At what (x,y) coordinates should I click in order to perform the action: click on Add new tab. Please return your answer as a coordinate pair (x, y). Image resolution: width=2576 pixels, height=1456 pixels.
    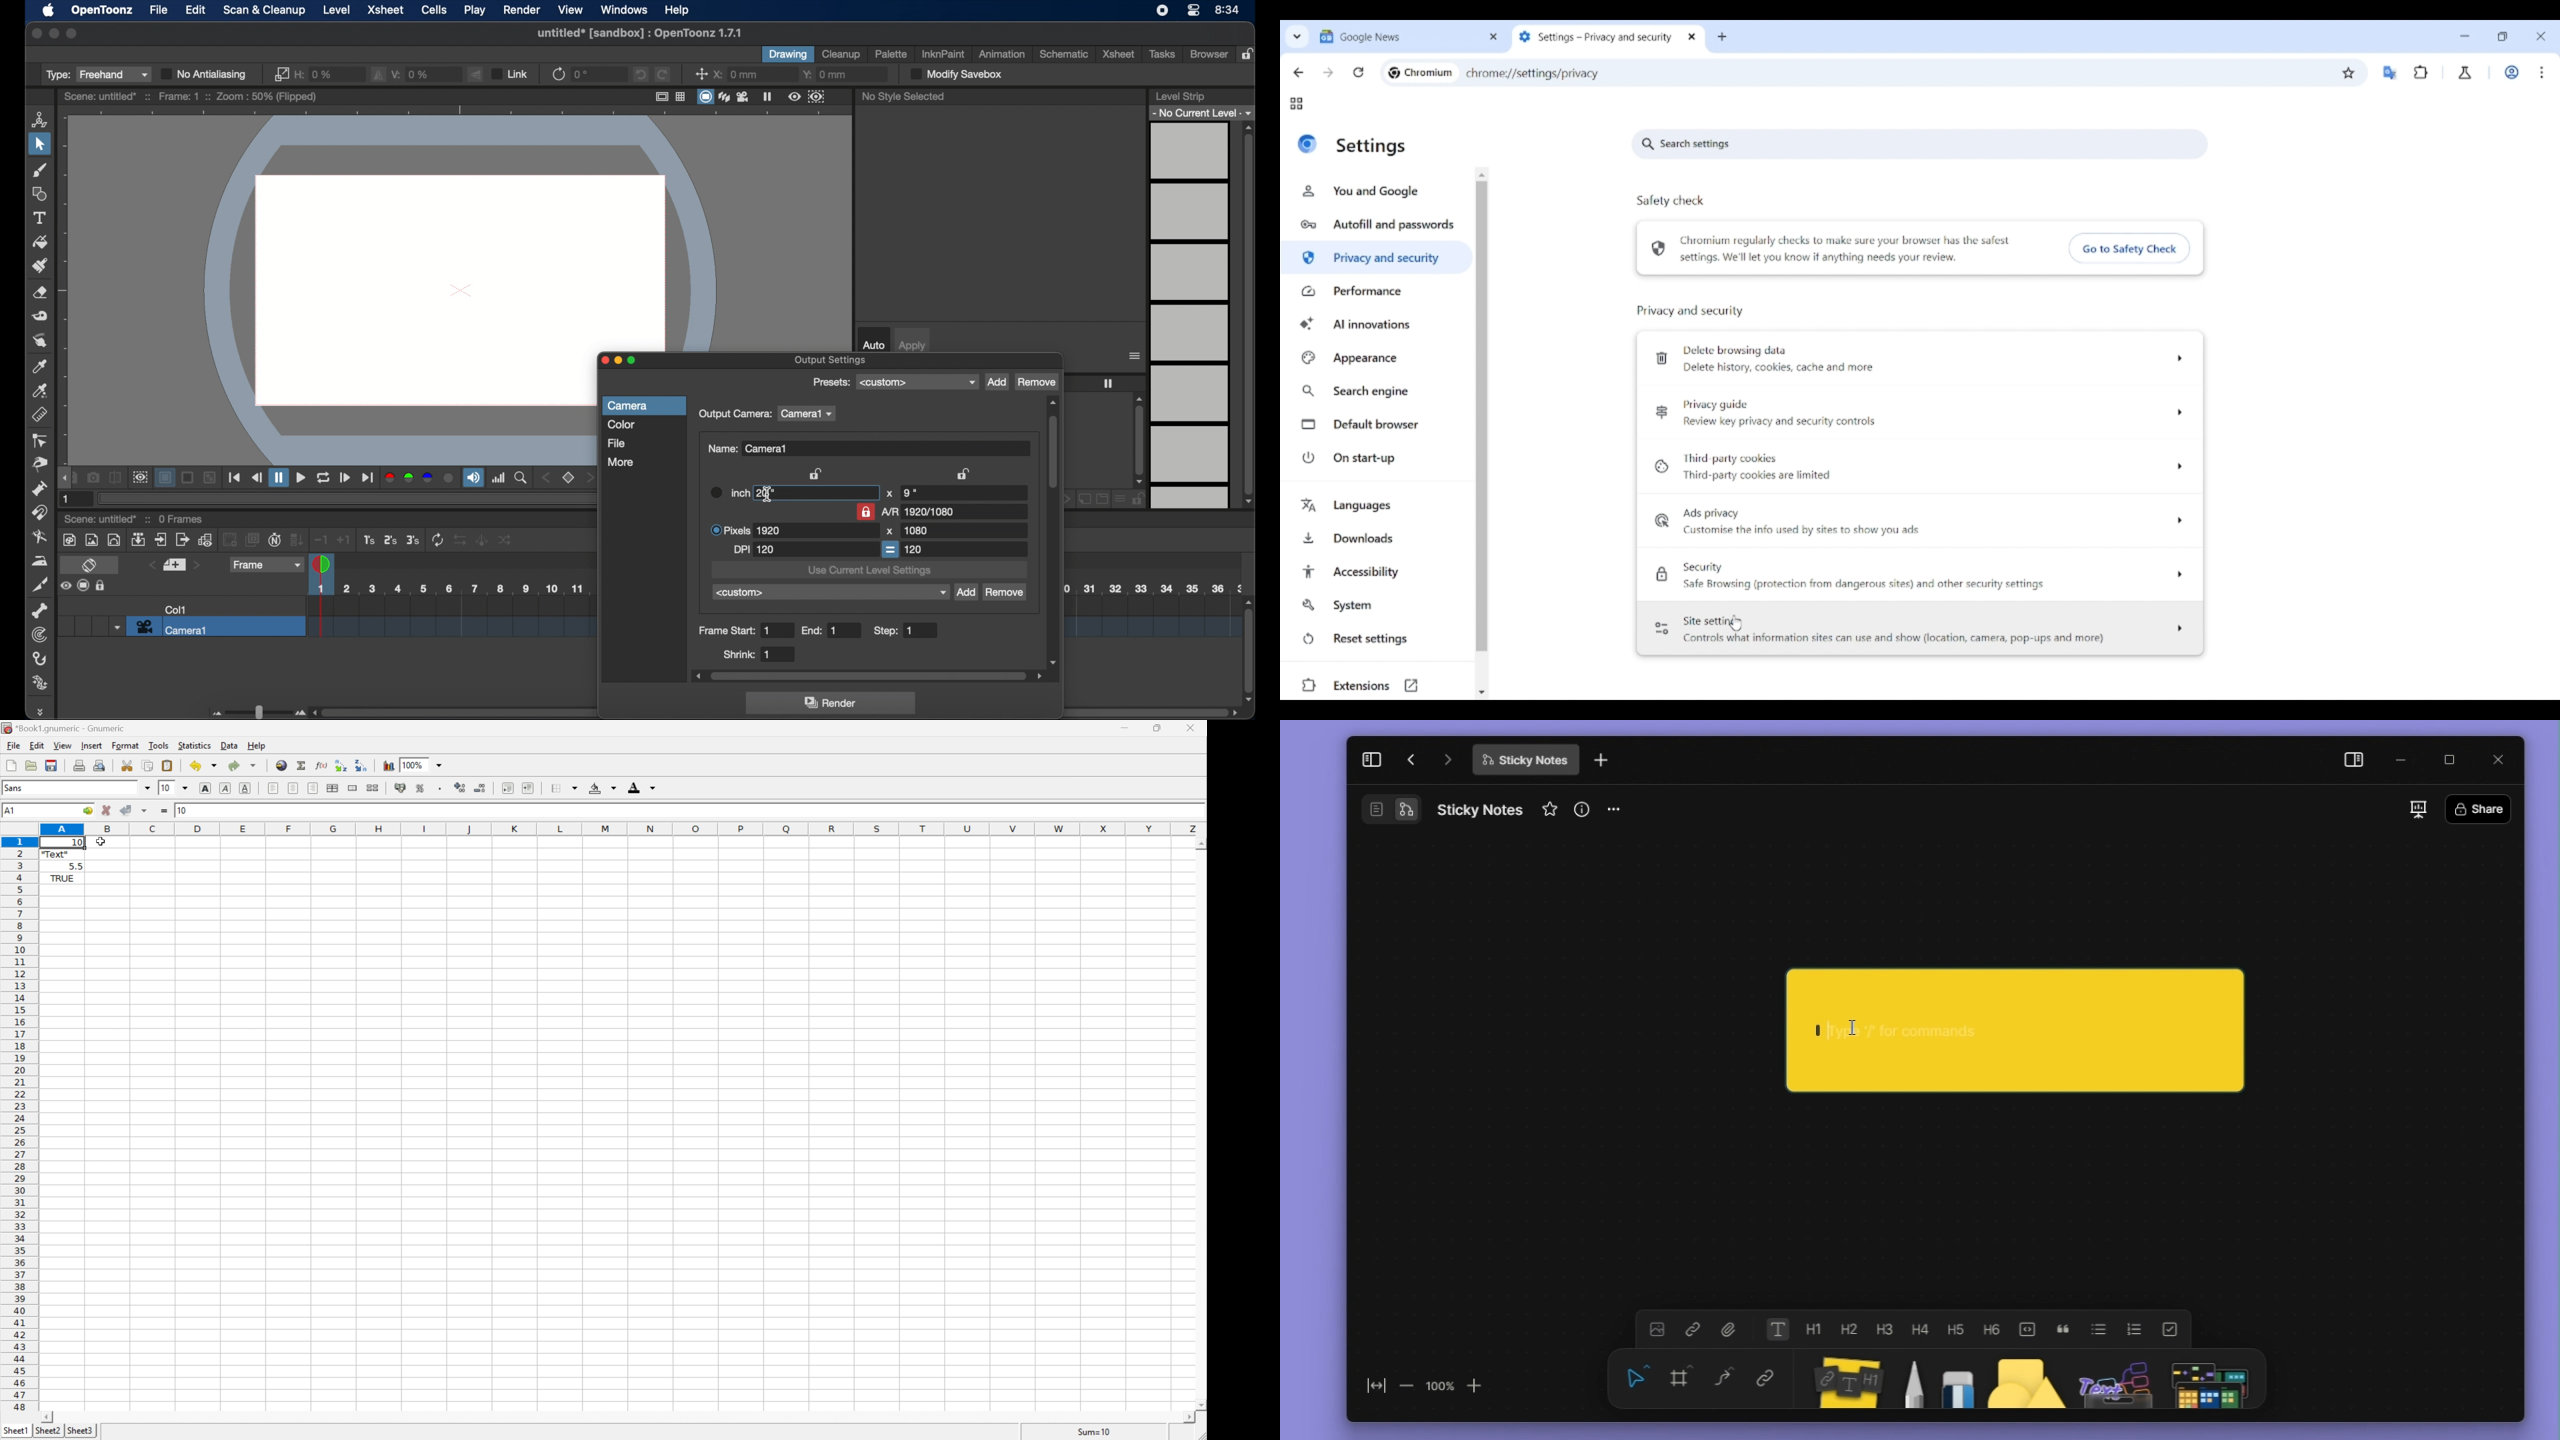
    Looking at the image, I should click on (1722, 37).